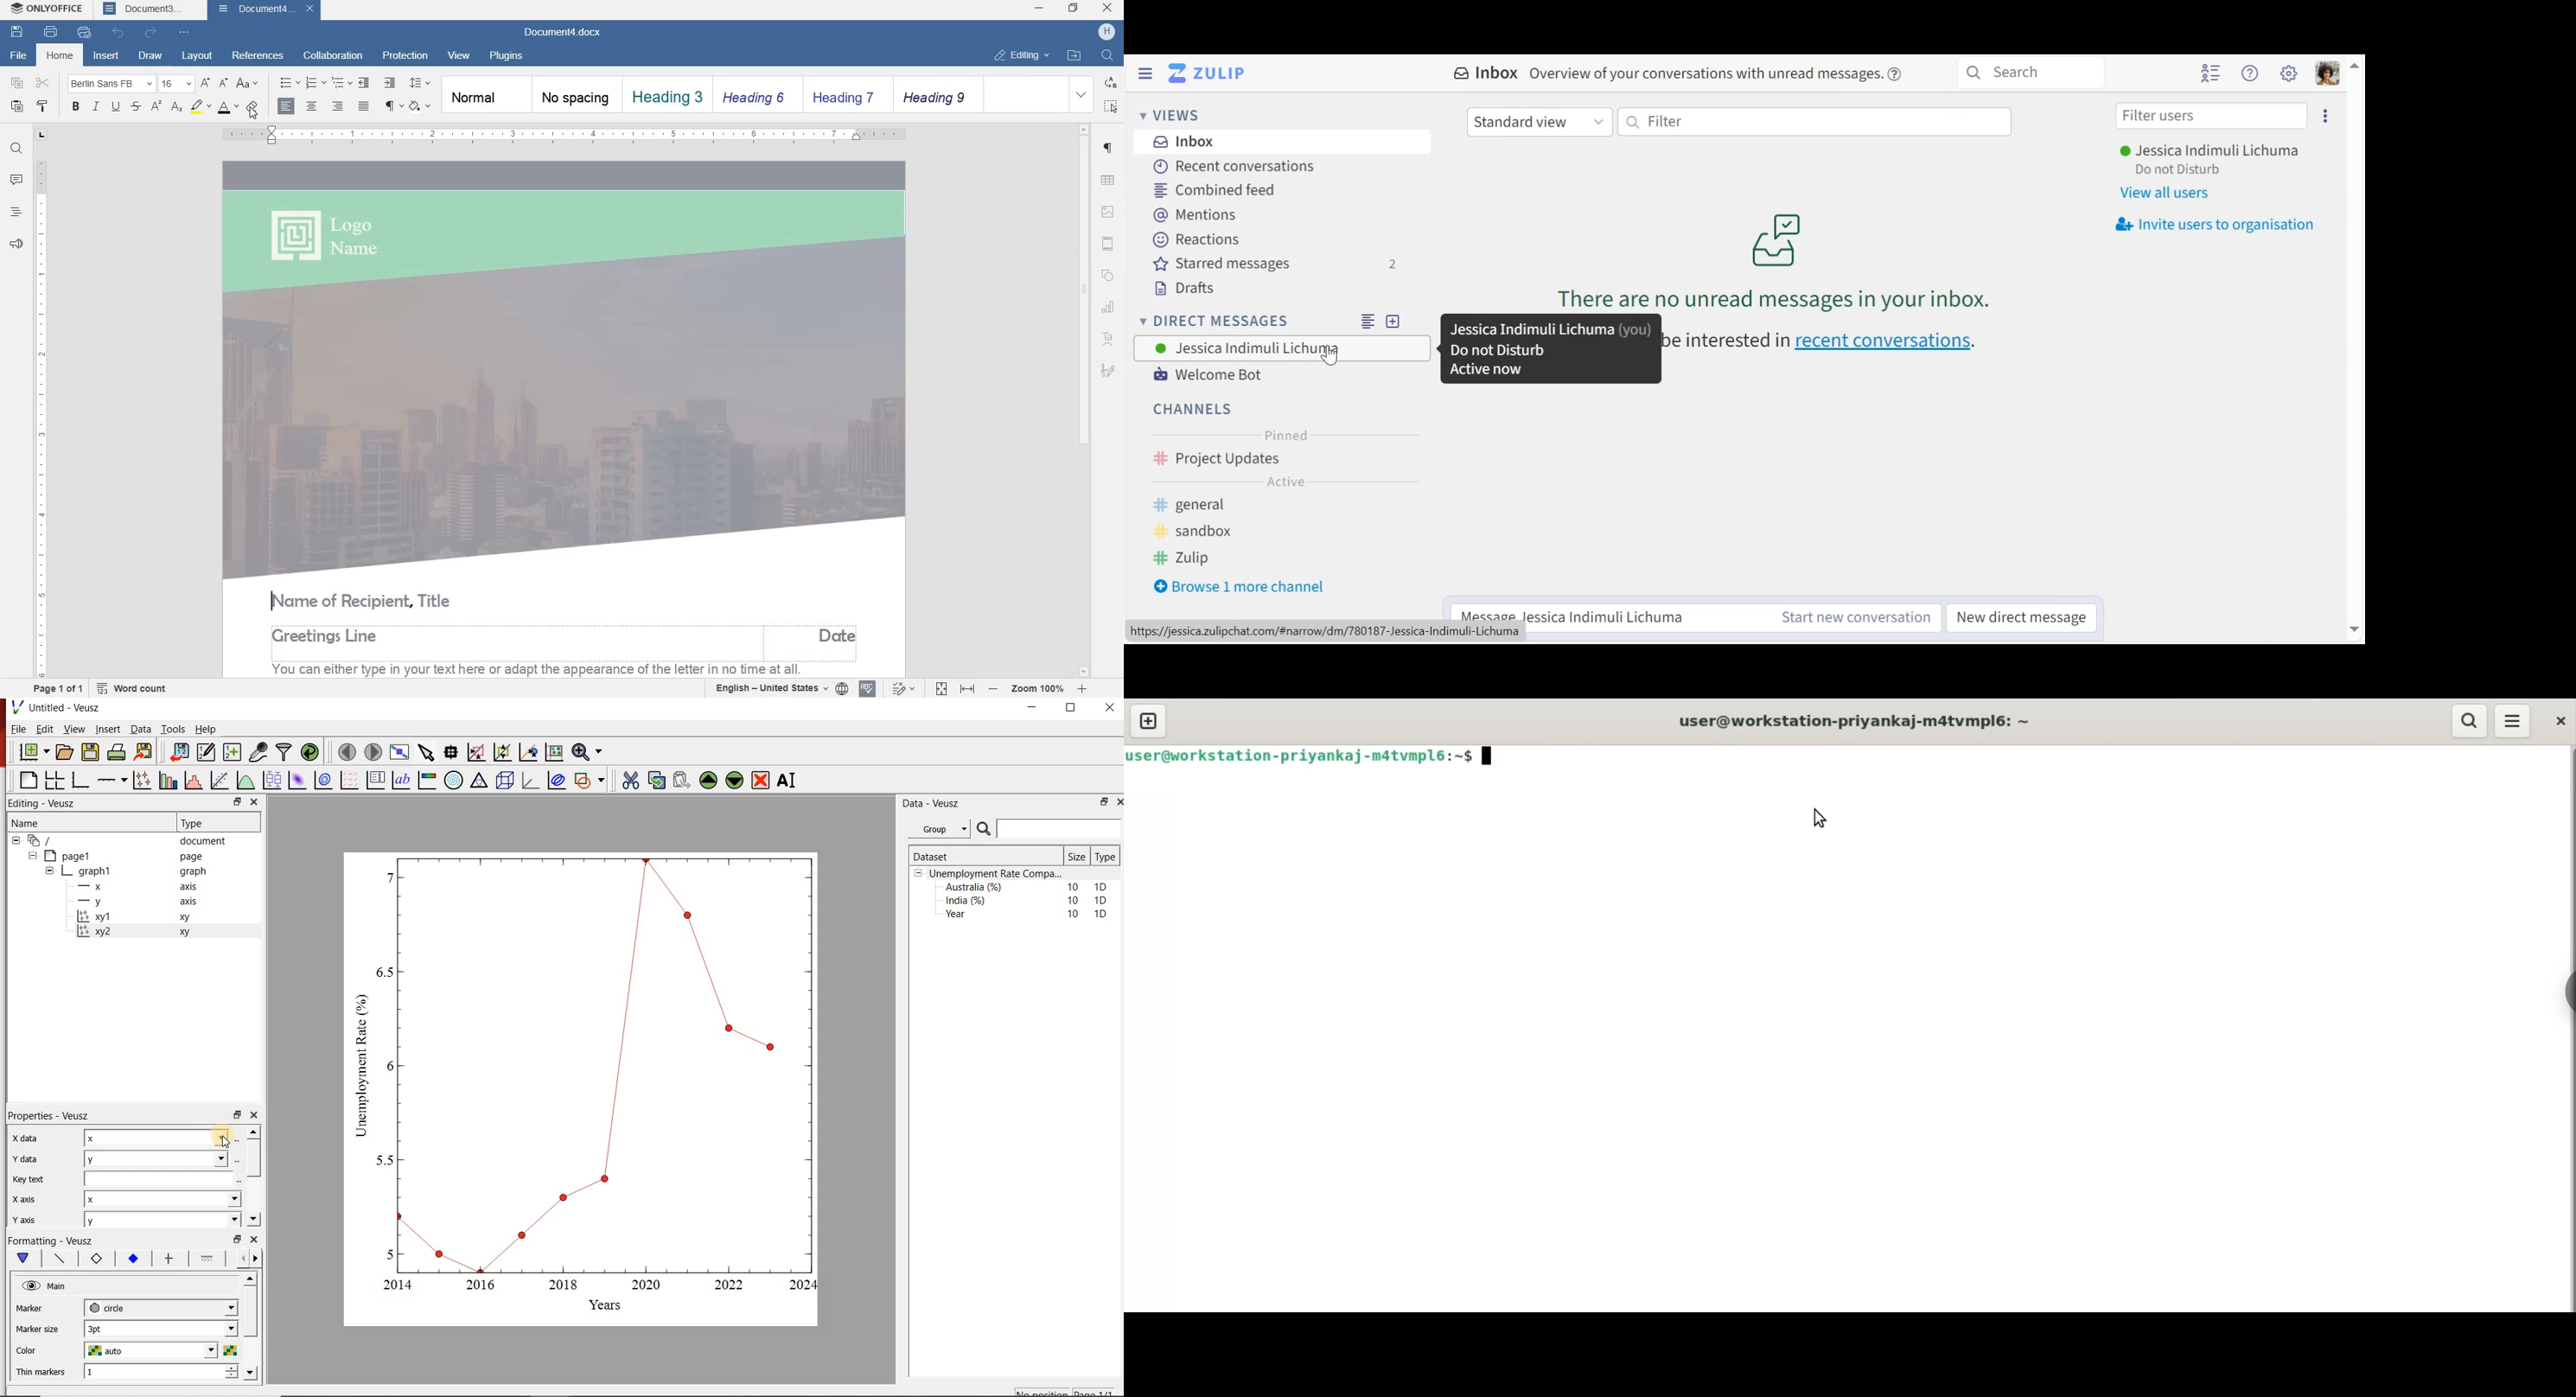 The width and height of the screenshot is (2576, 1400). Describe the element at coordinates (145, 751) in the screenshot. I see `export document` at that location.